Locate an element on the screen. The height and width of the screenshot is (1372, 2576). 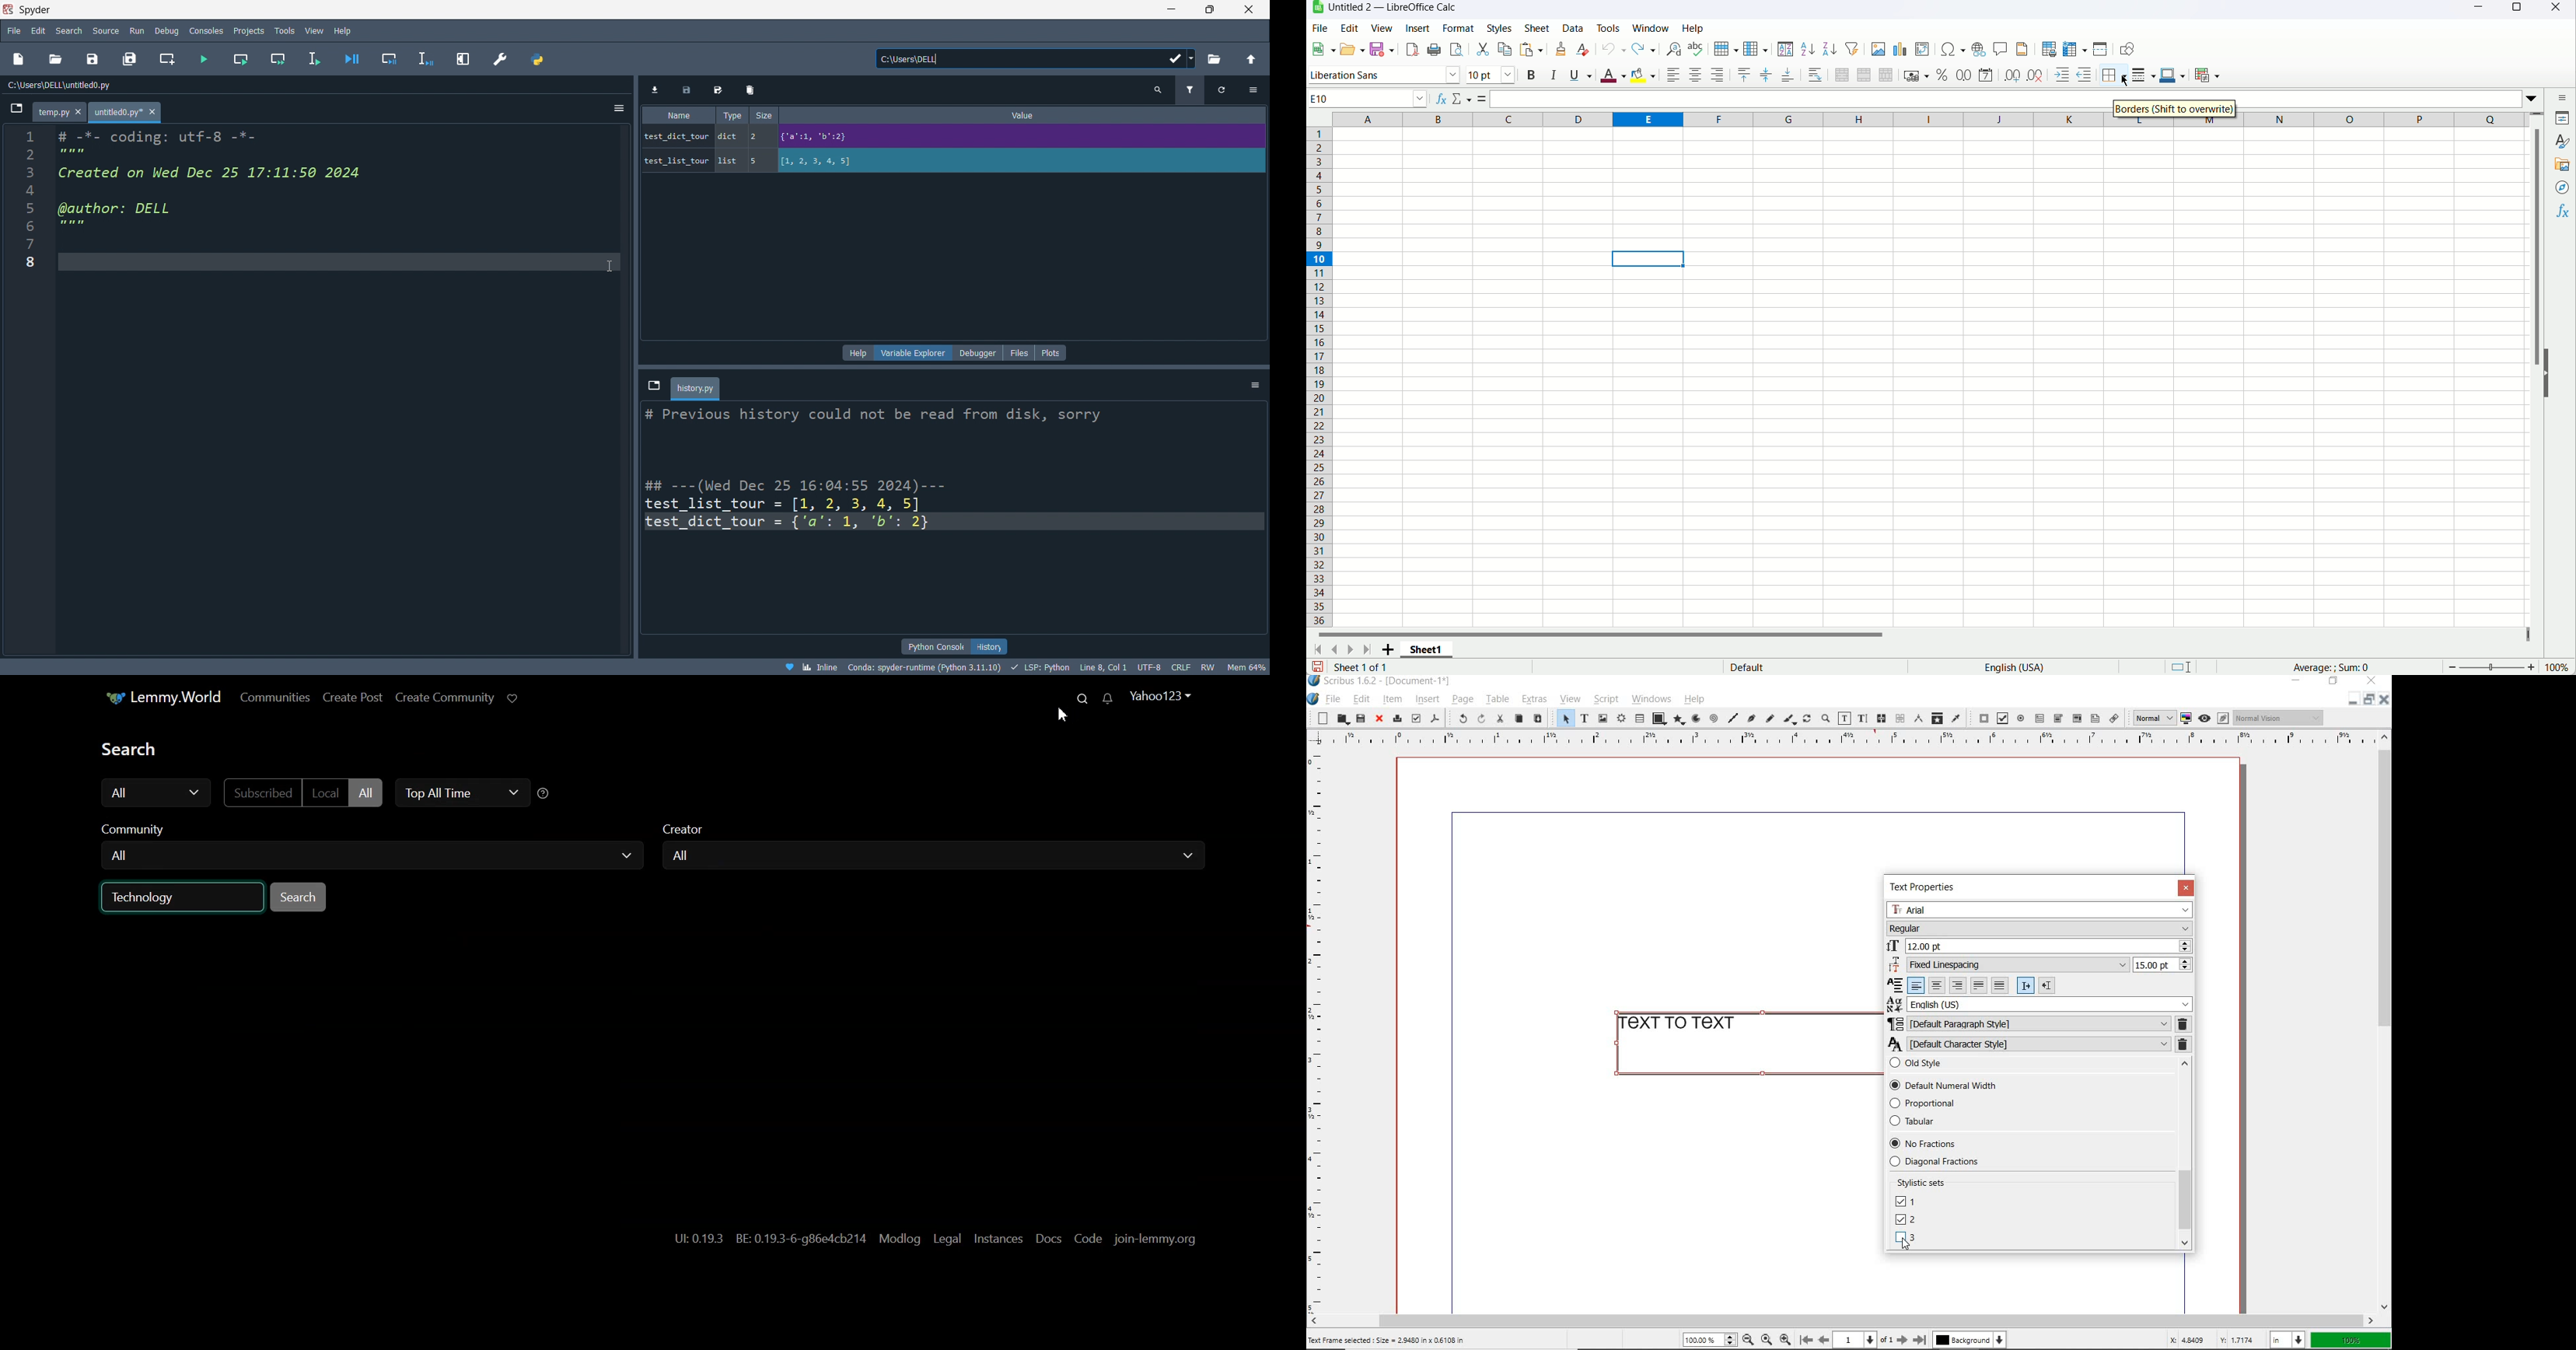
restore is located at coordinates (2335, 682).